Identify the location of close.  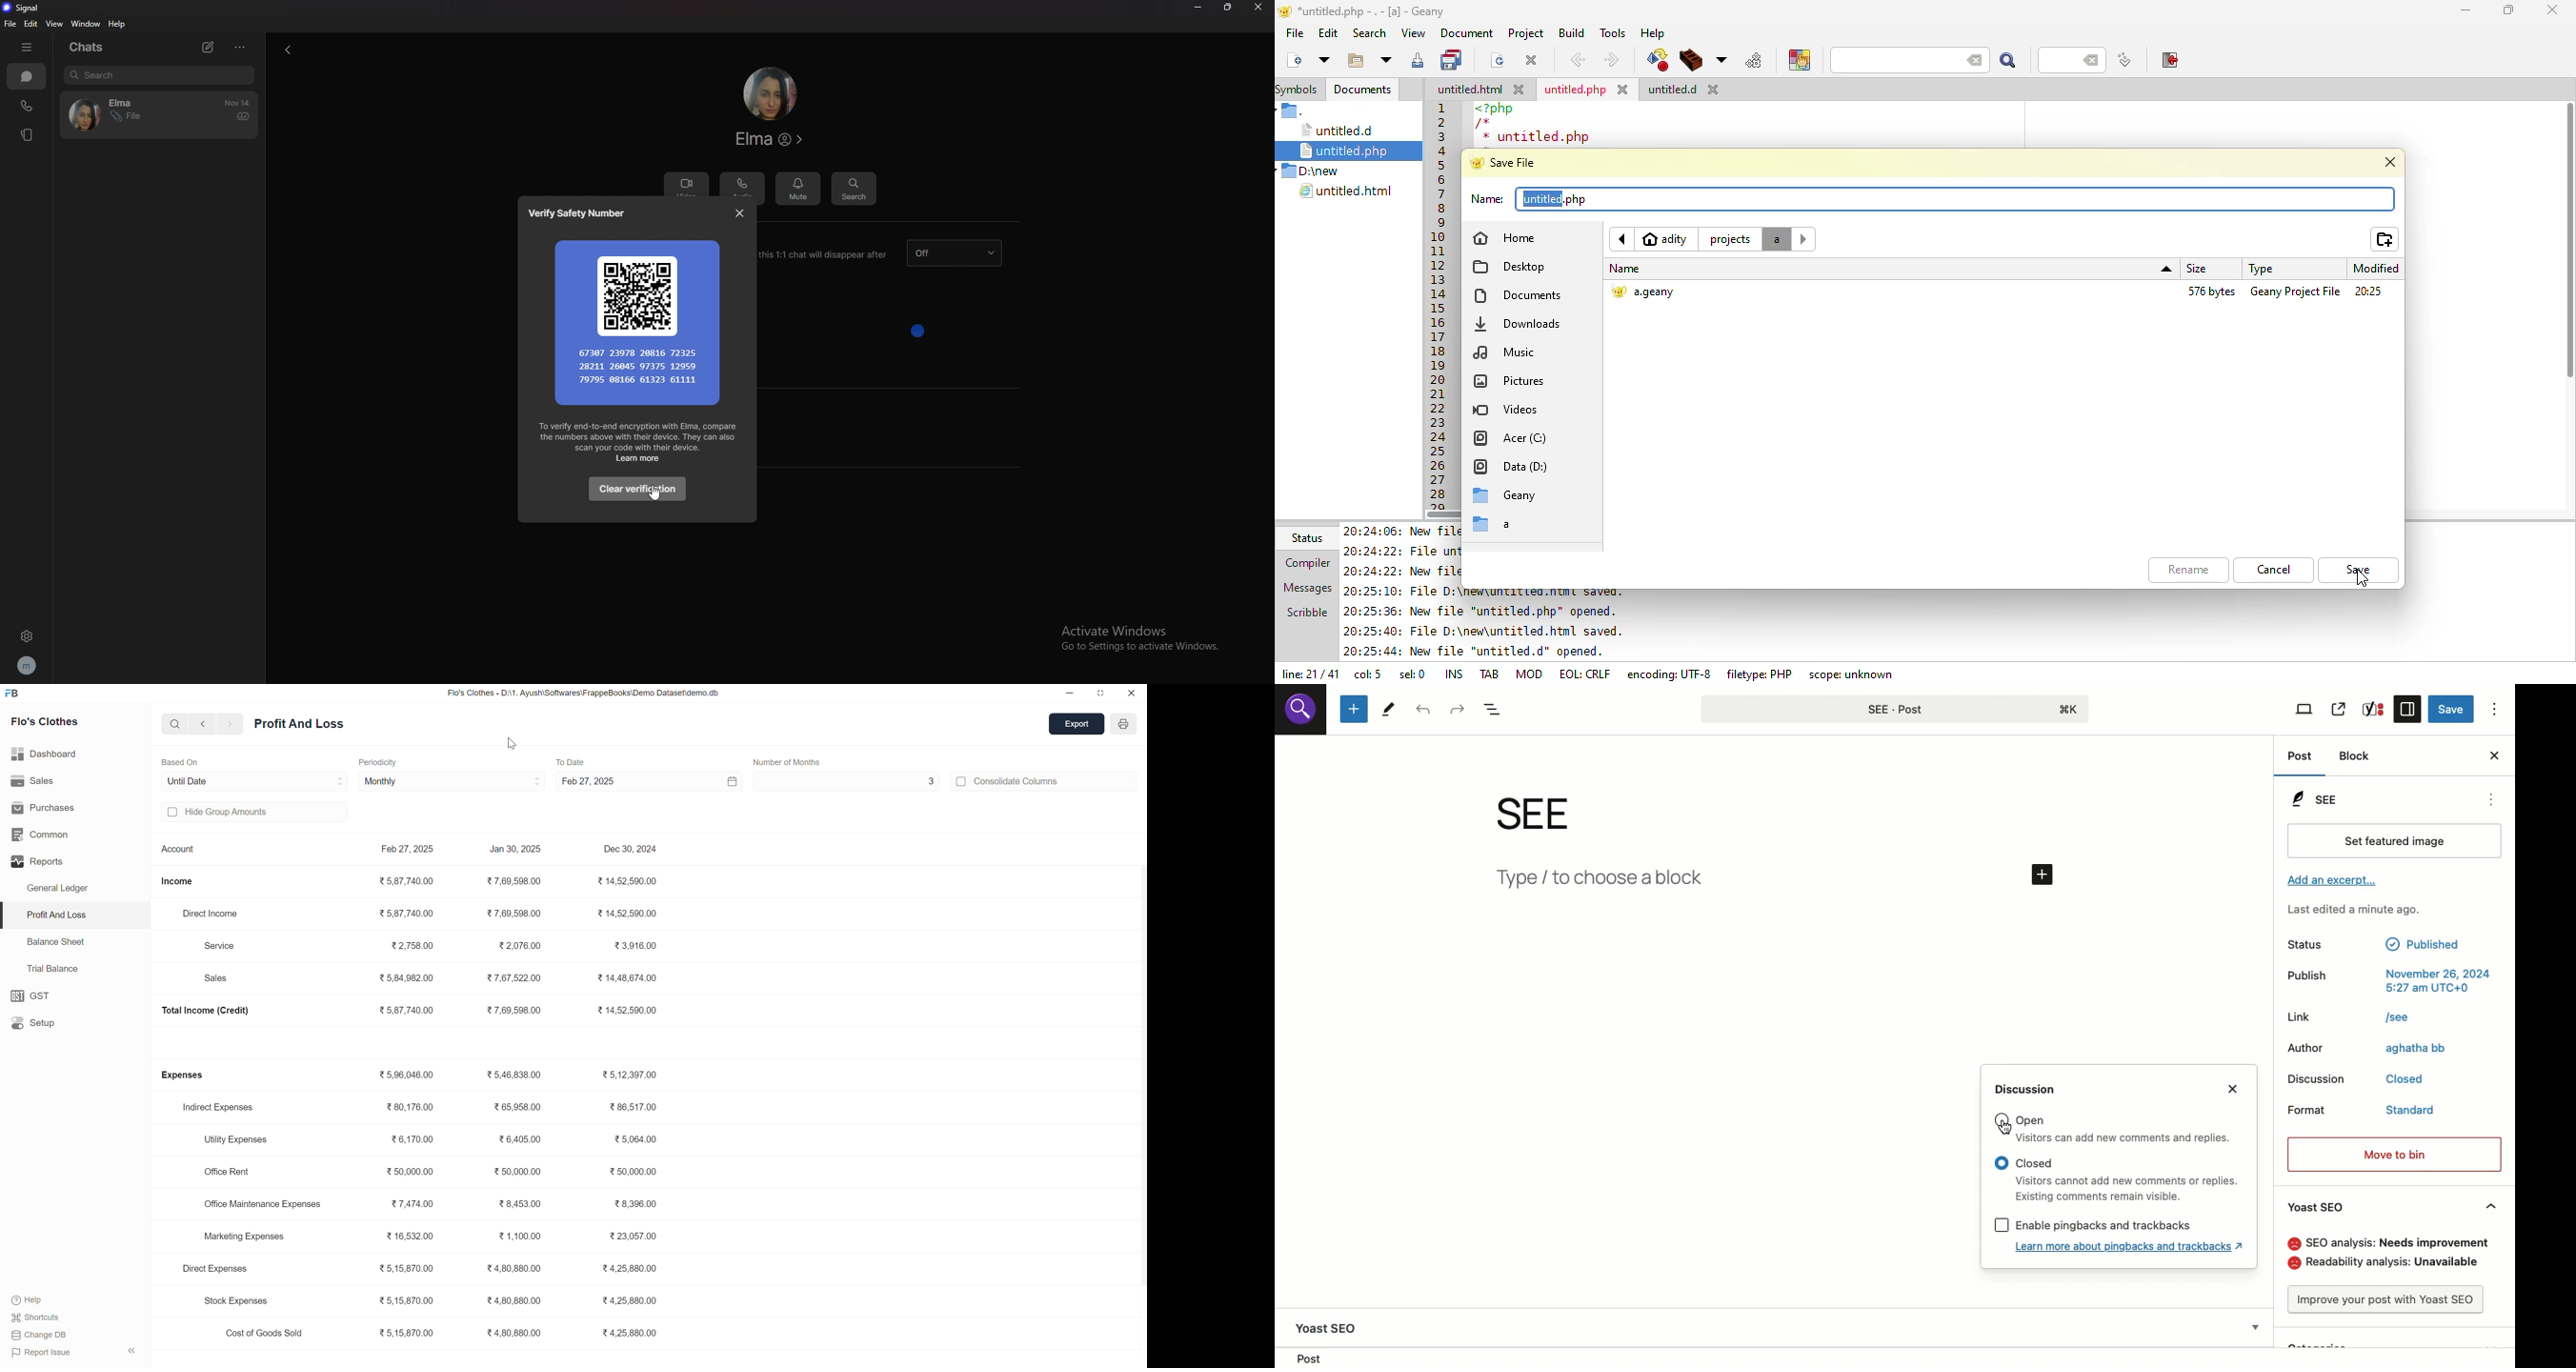
(1133, 693).